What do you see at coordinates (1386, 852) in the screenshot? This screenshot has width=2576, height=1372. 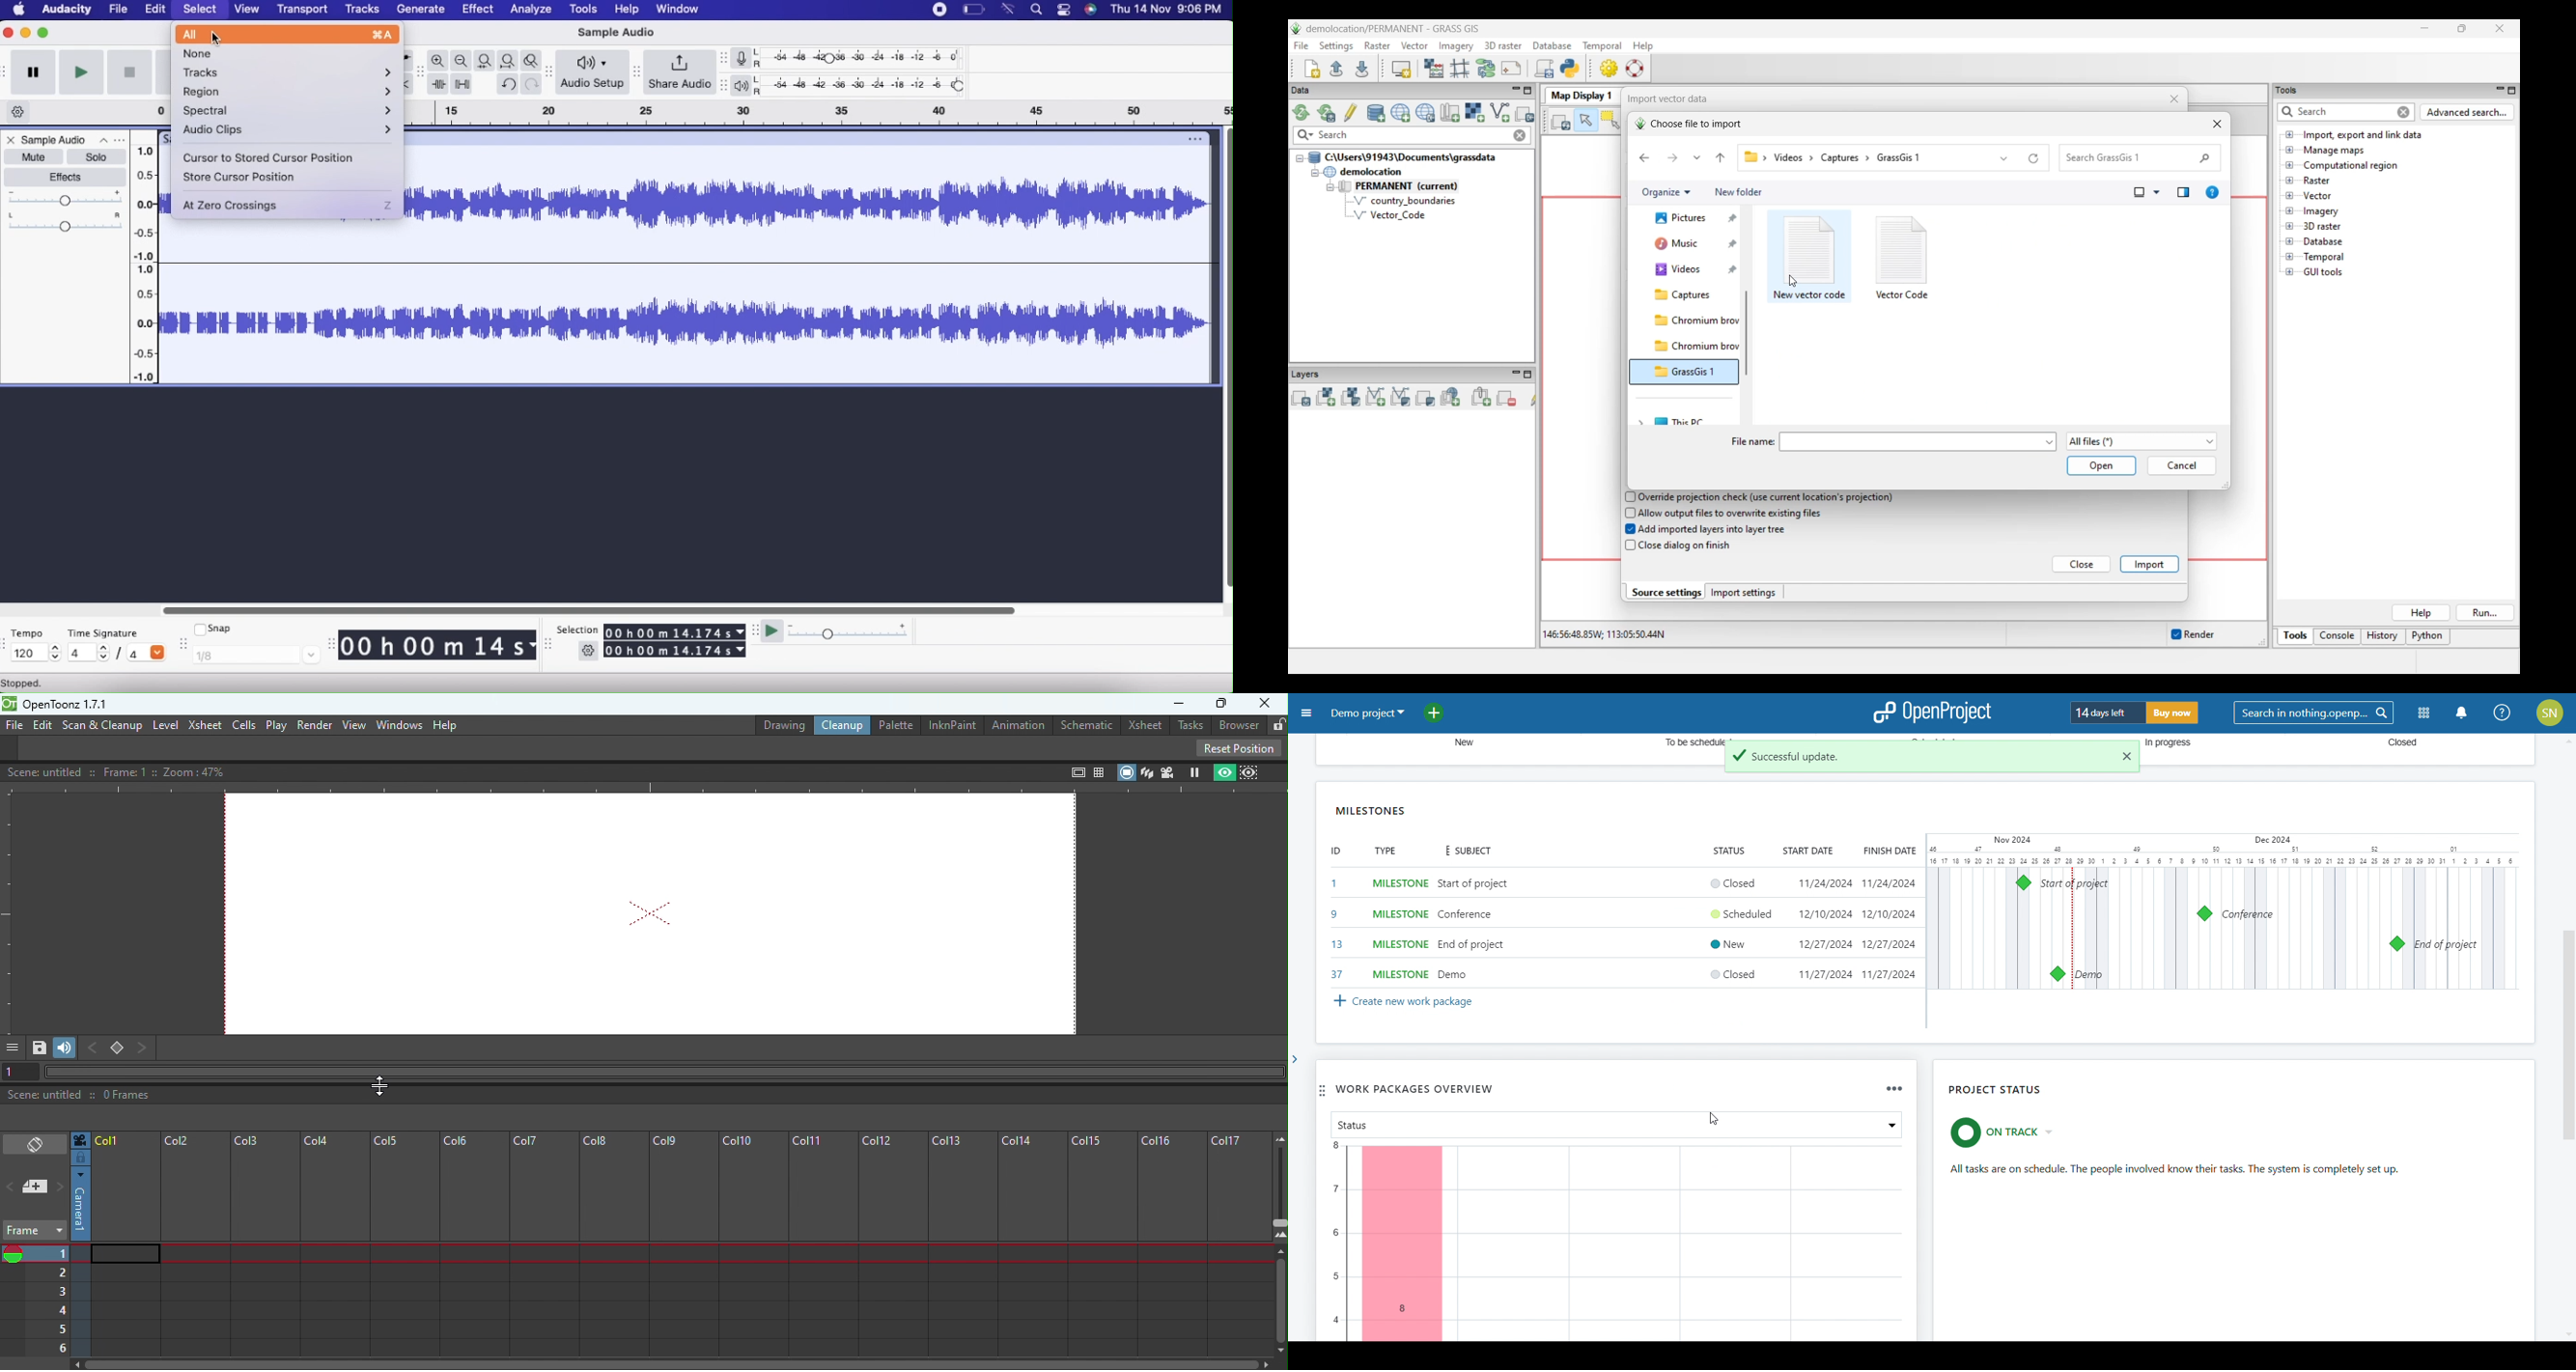 I see `type` at bounding box center [1386, 852].